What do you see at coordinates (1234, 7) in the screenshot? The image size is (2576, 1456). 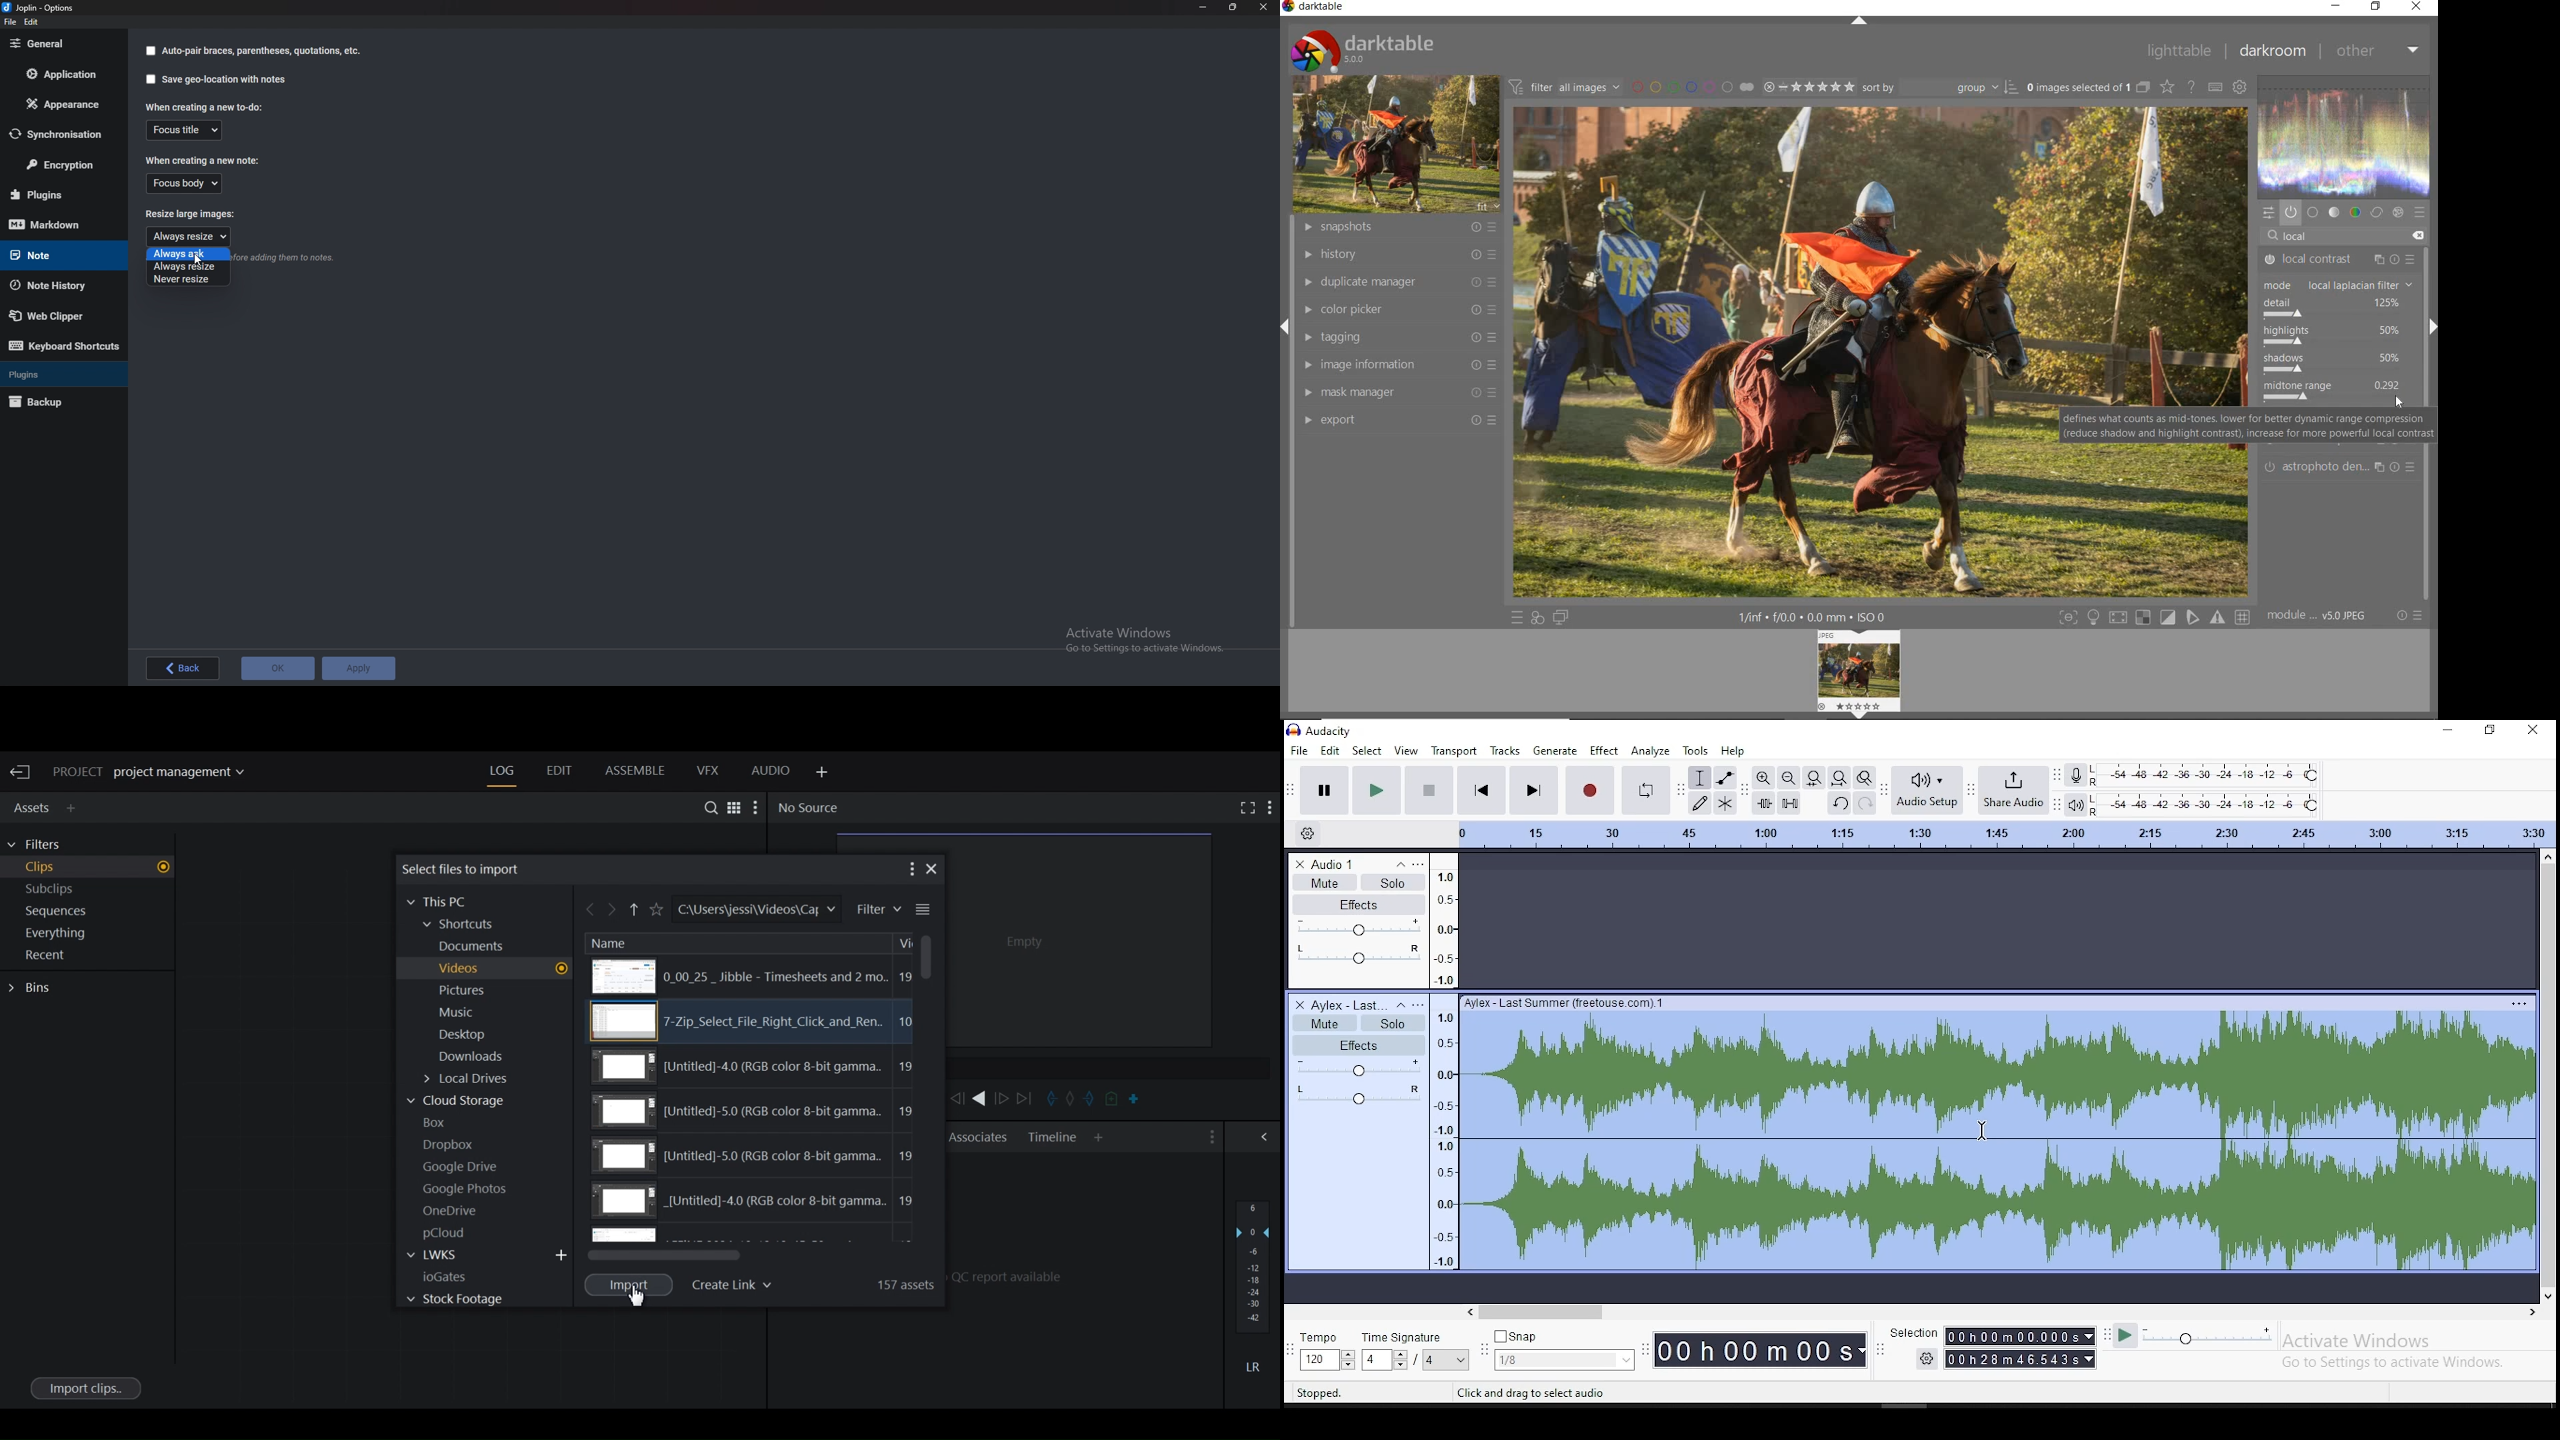 I see `Resize` at bounding box center [1234, 7].